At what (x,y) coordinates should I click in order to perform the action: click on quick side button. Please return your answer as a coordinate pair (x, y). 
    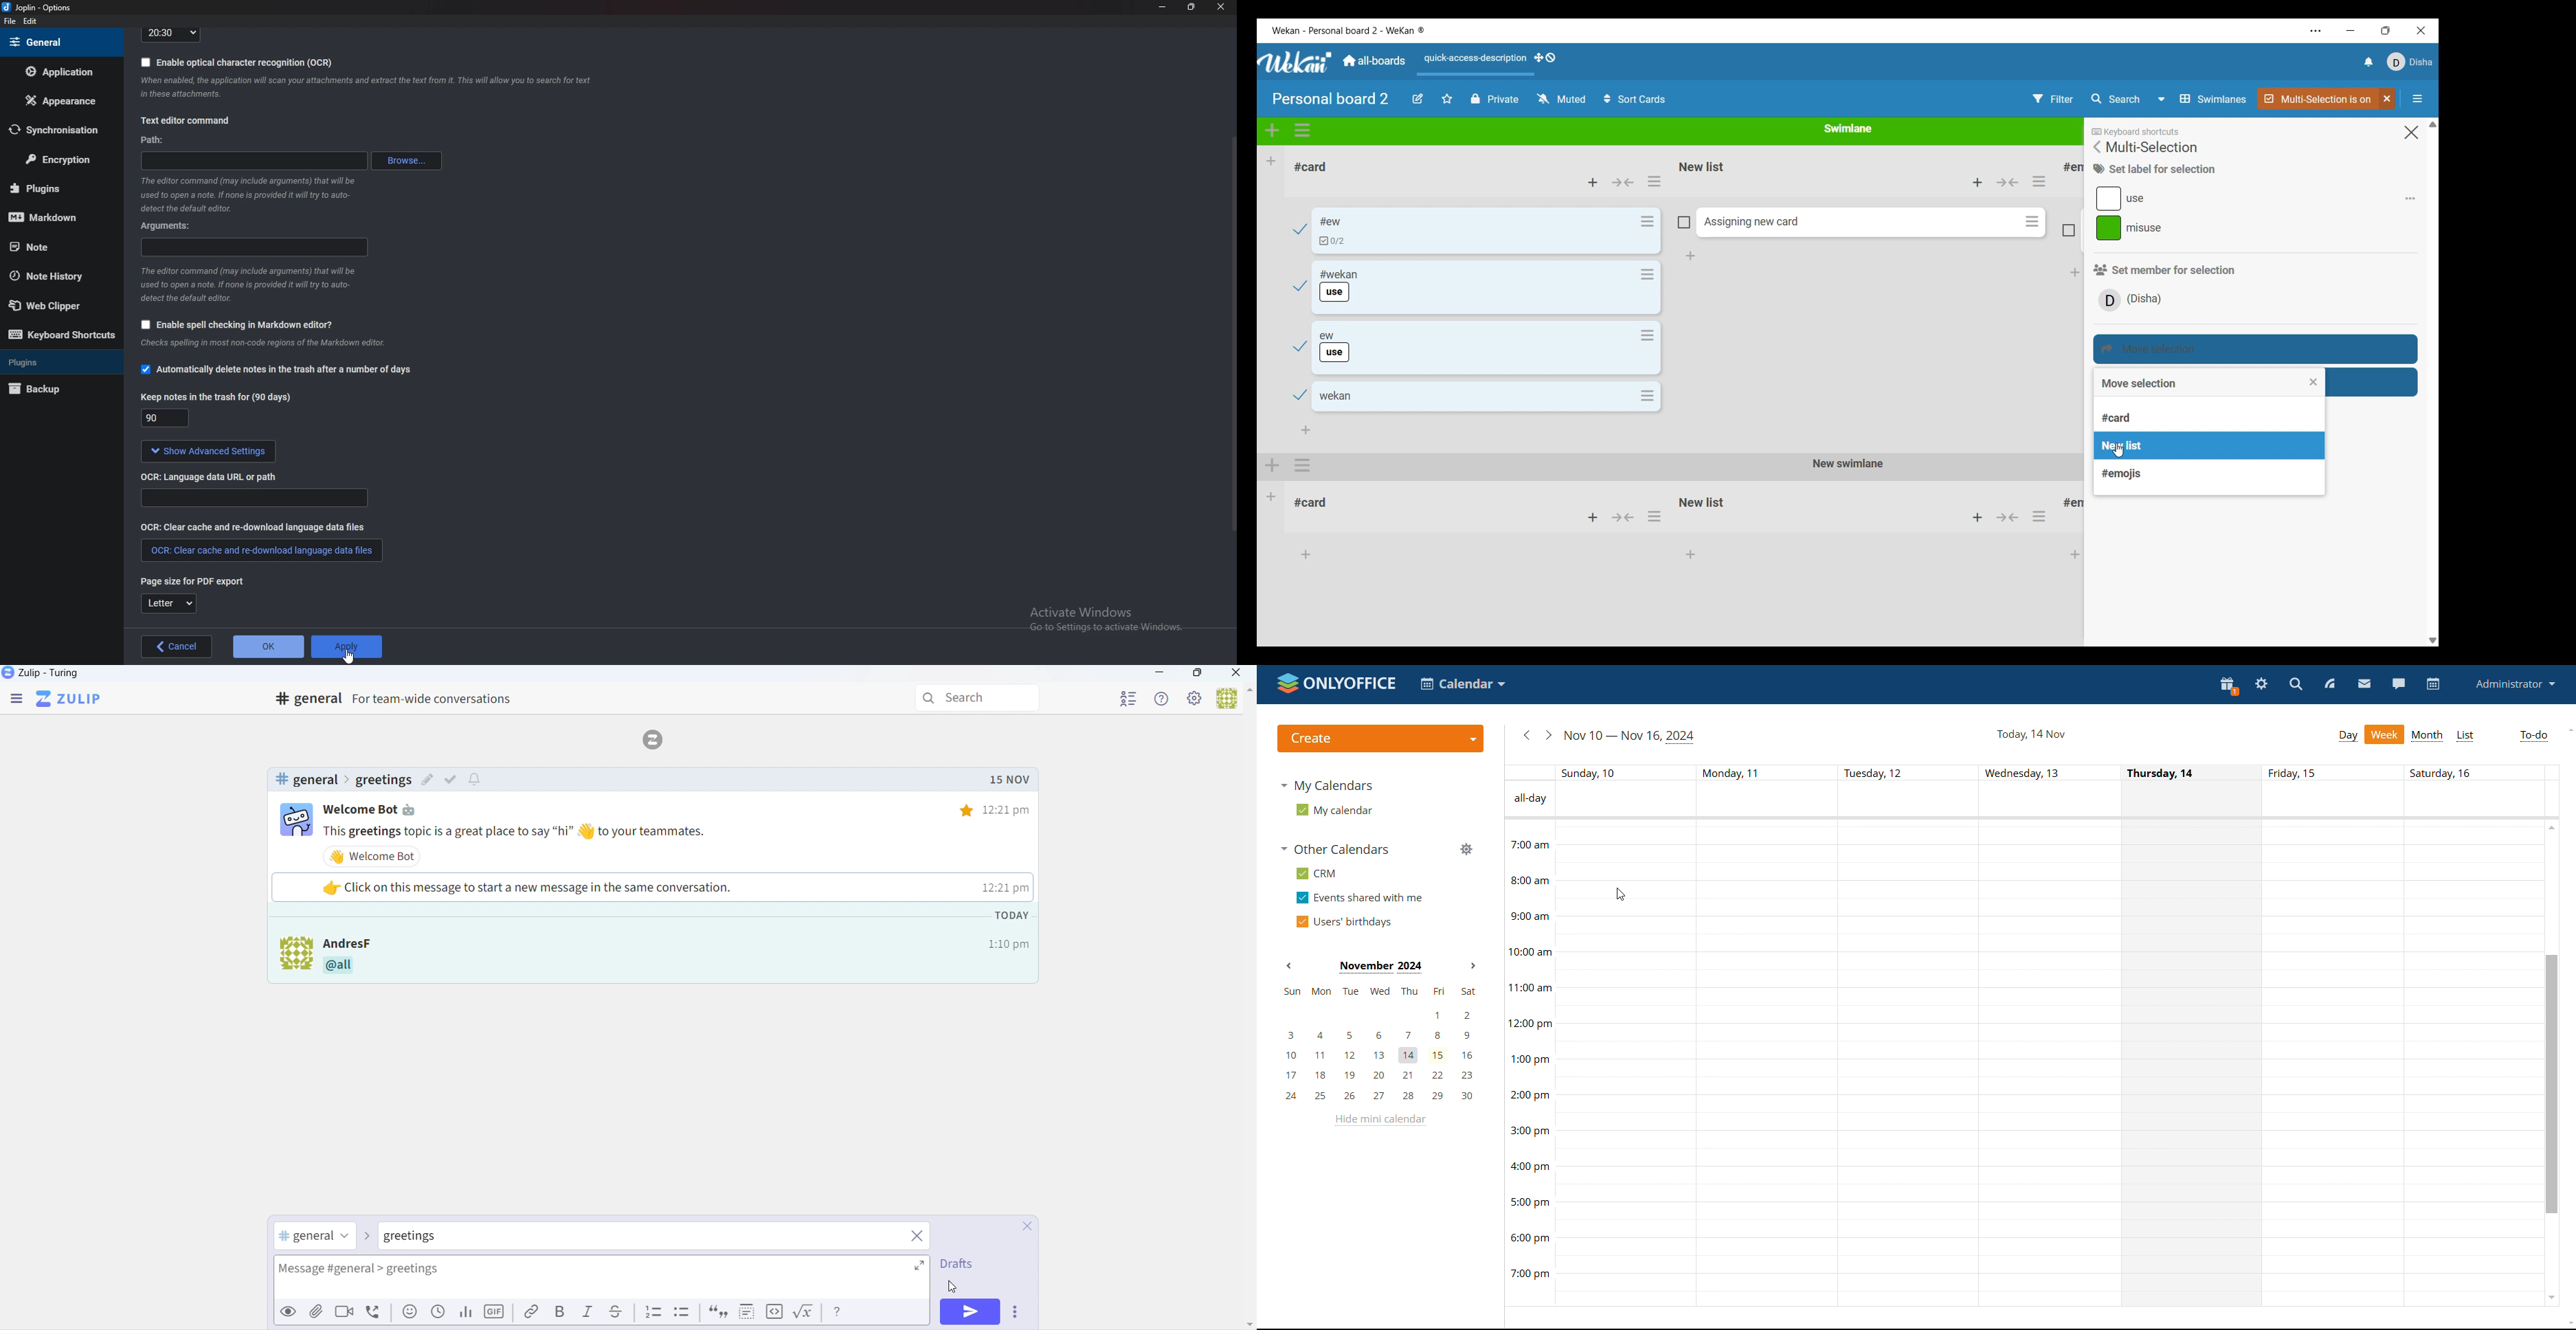
    Looking at the image, I should click on (2433, 639).